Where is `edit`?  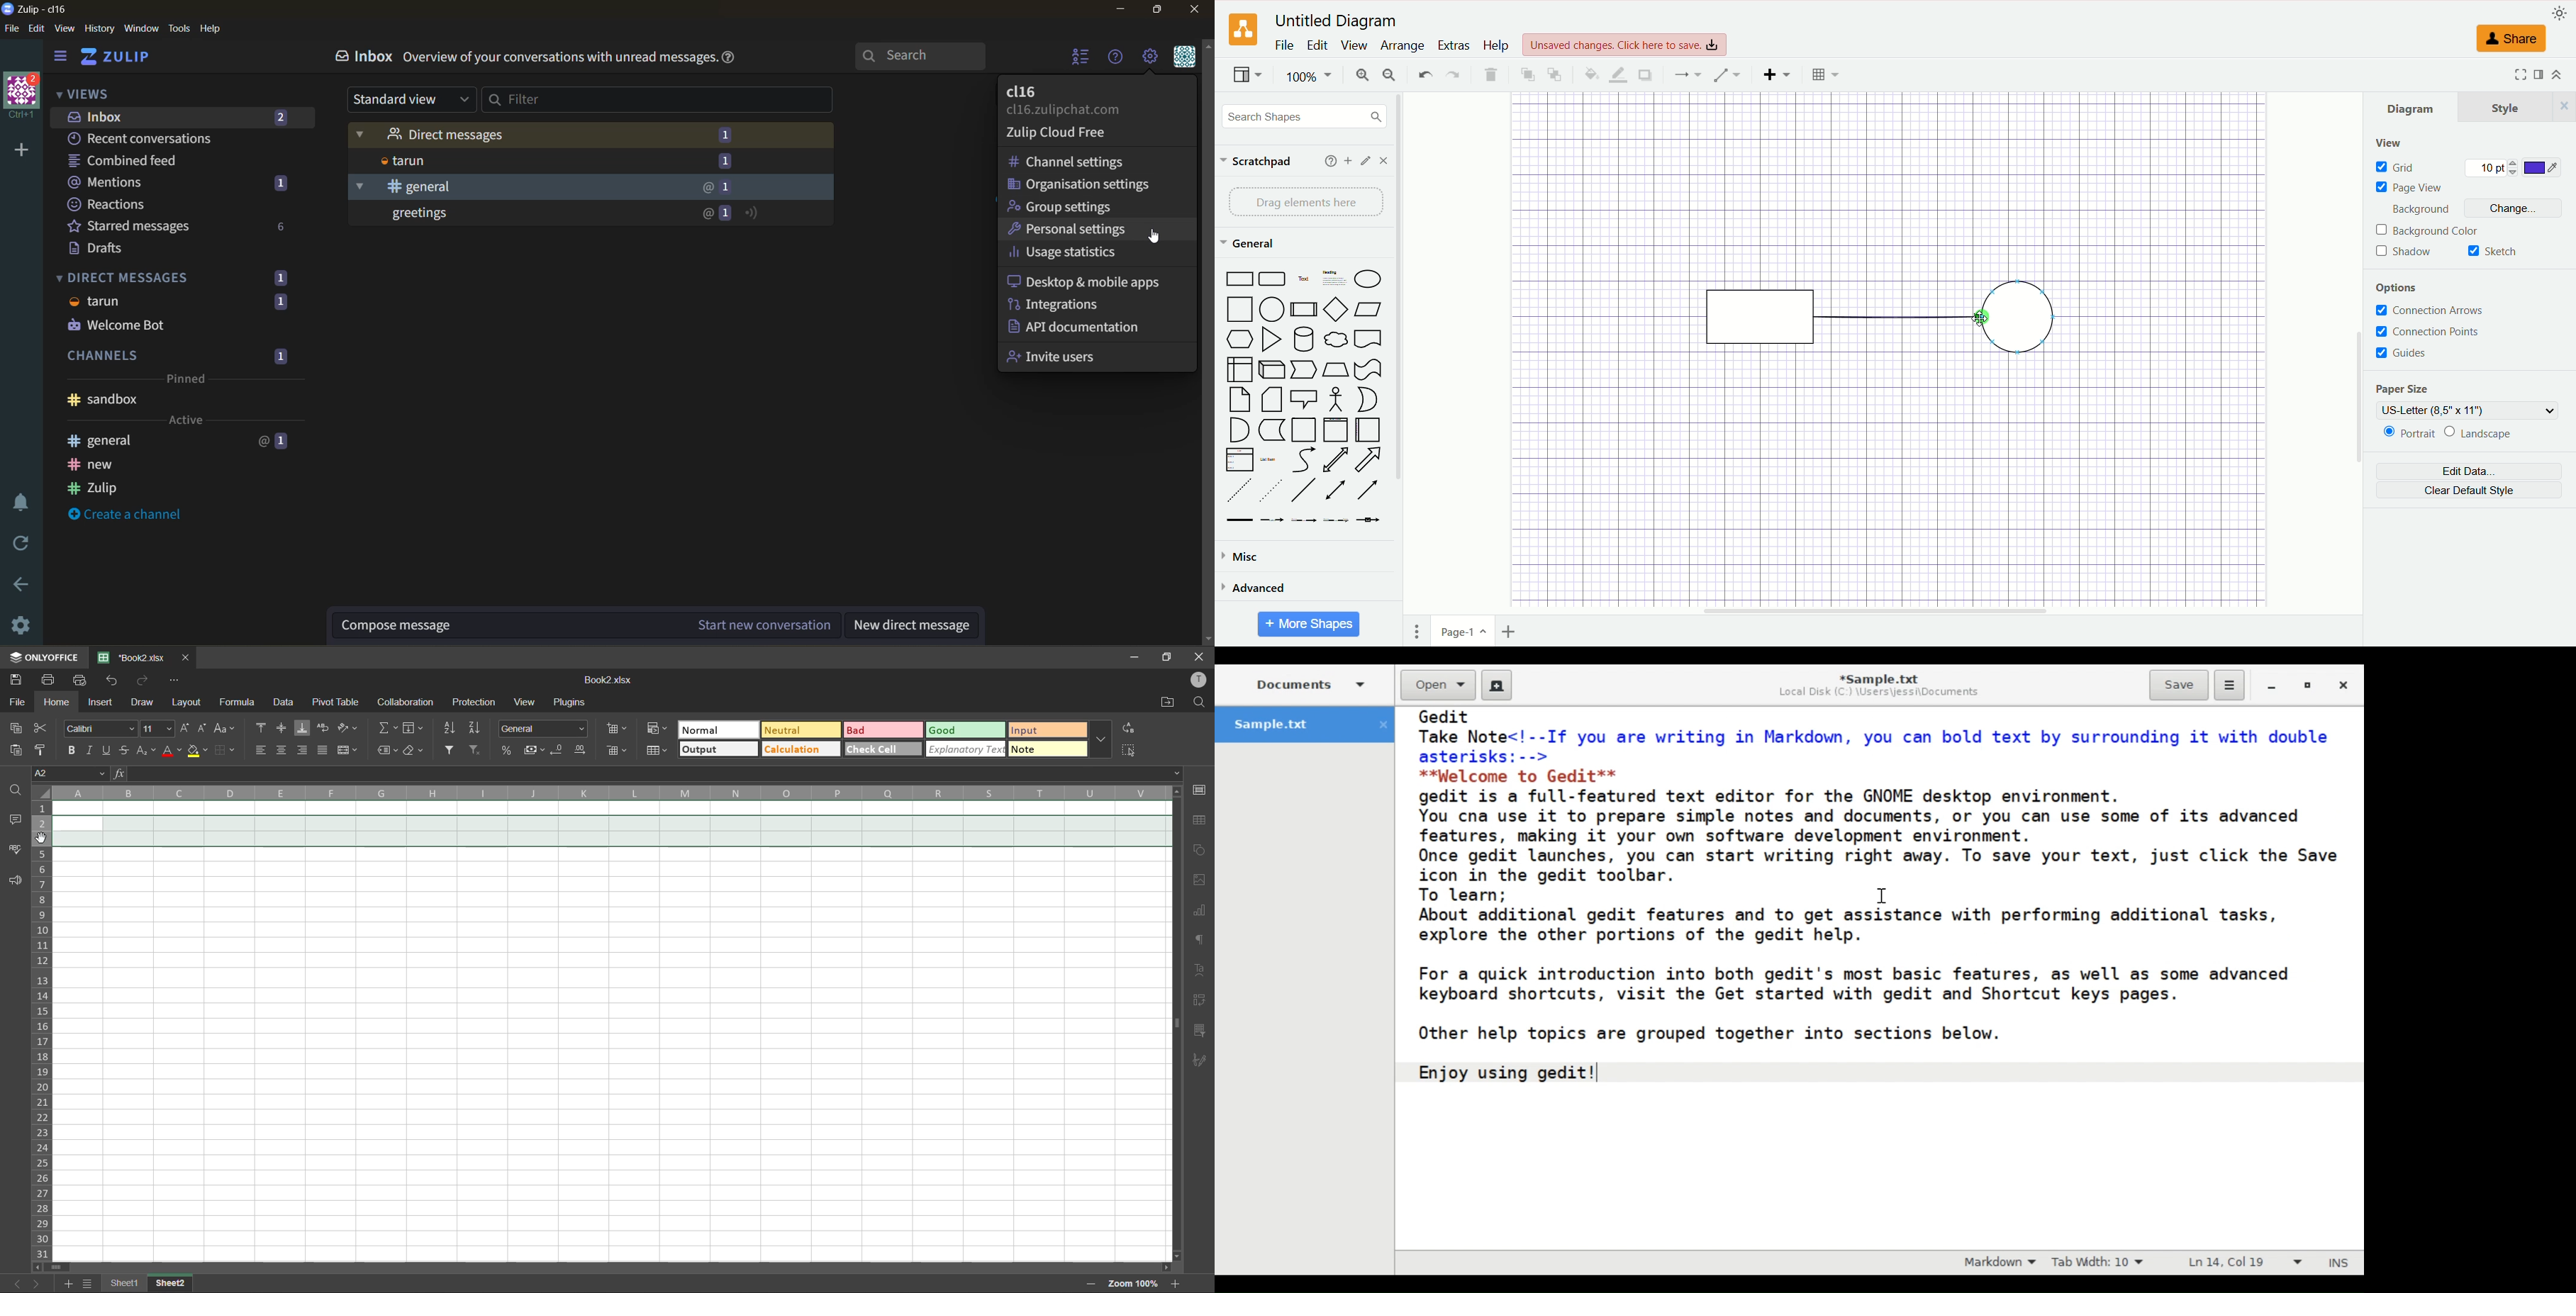 edit is located at coordinates (1366, 161).